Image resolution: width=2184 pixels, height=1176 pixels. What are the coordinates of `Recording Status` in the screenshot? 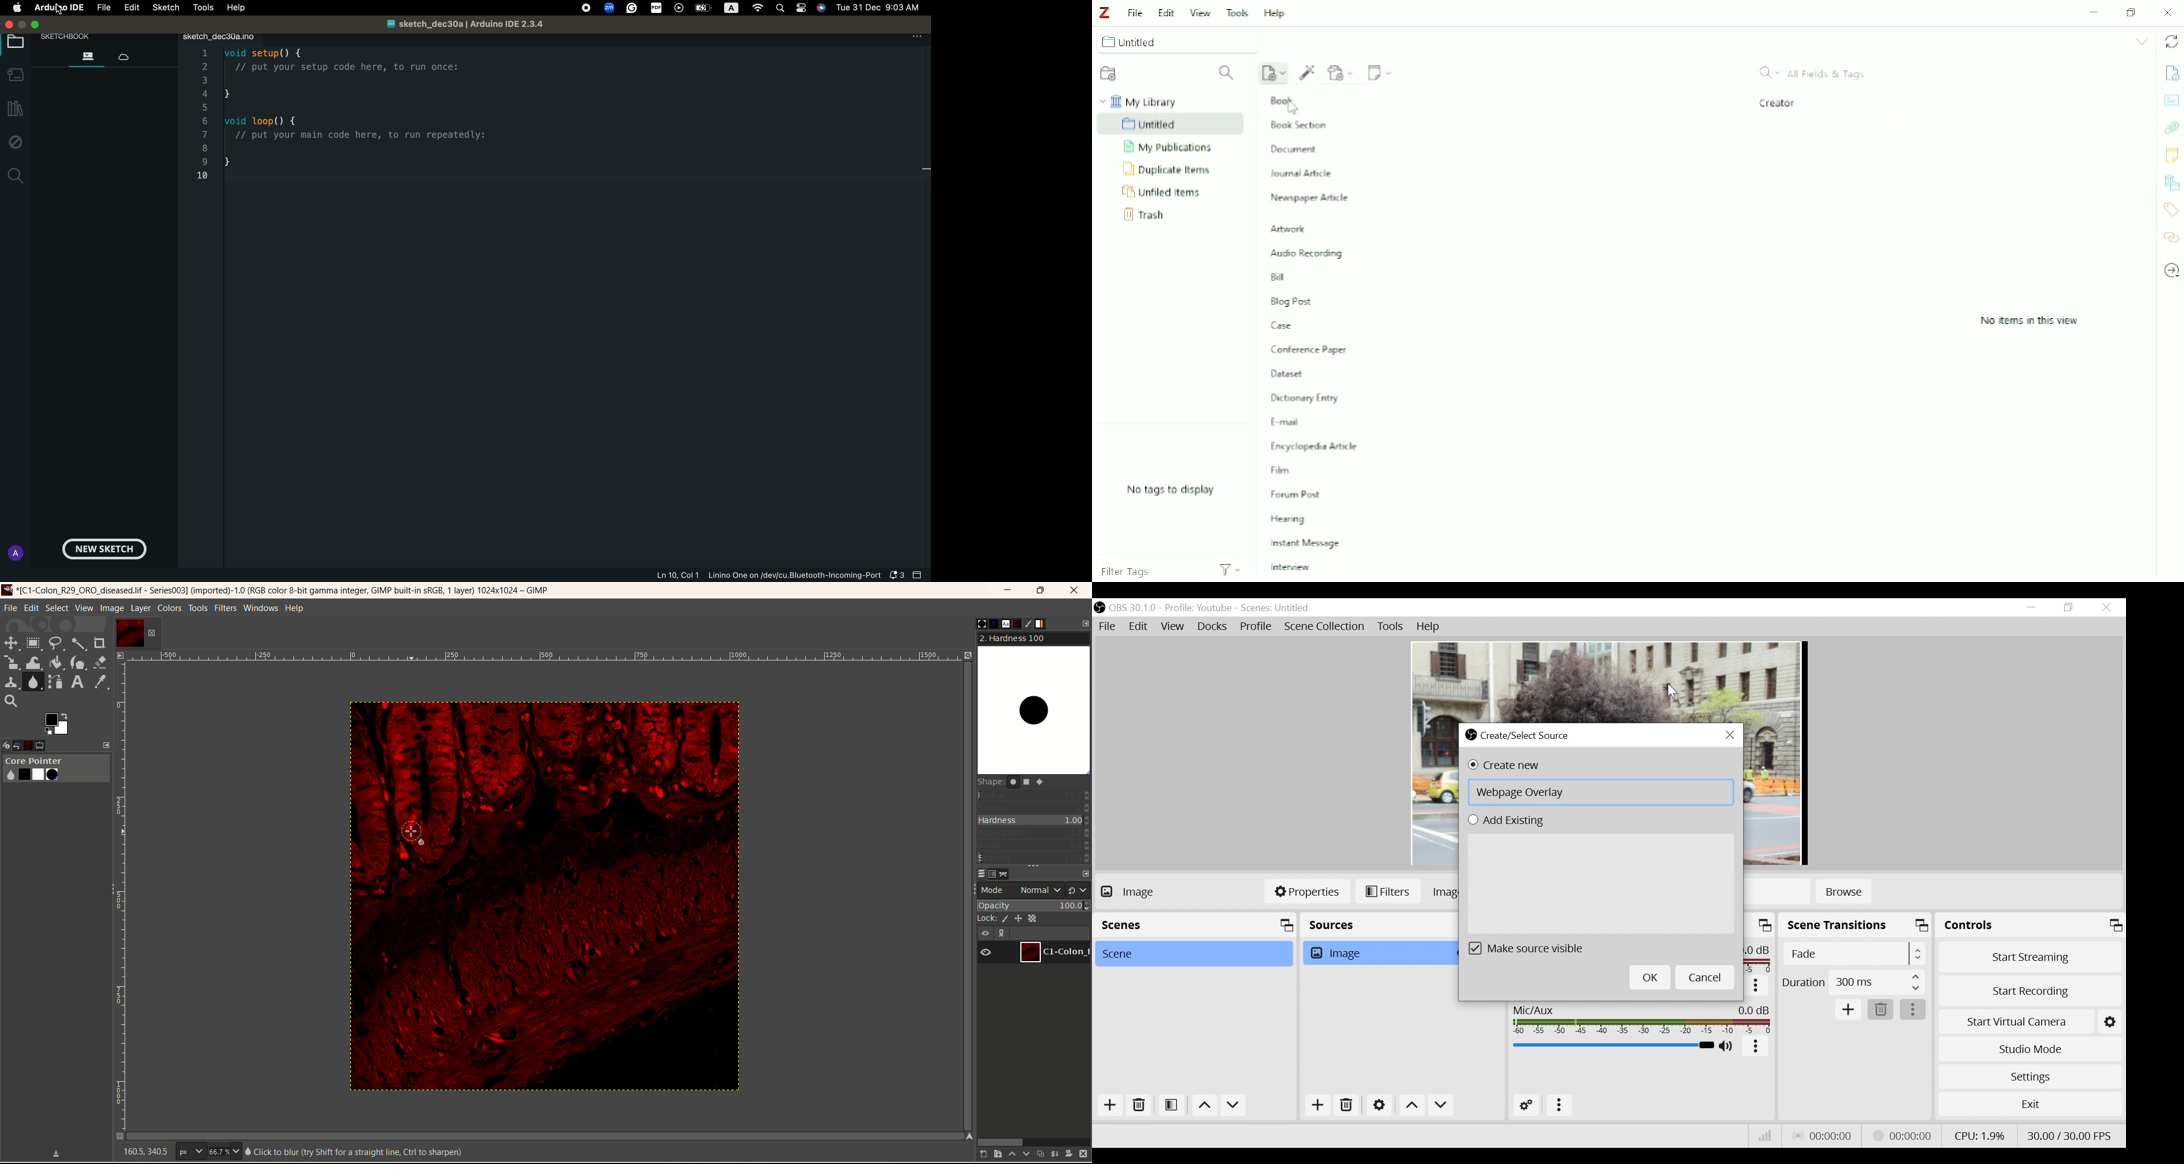 It's located at (1902, 1135).